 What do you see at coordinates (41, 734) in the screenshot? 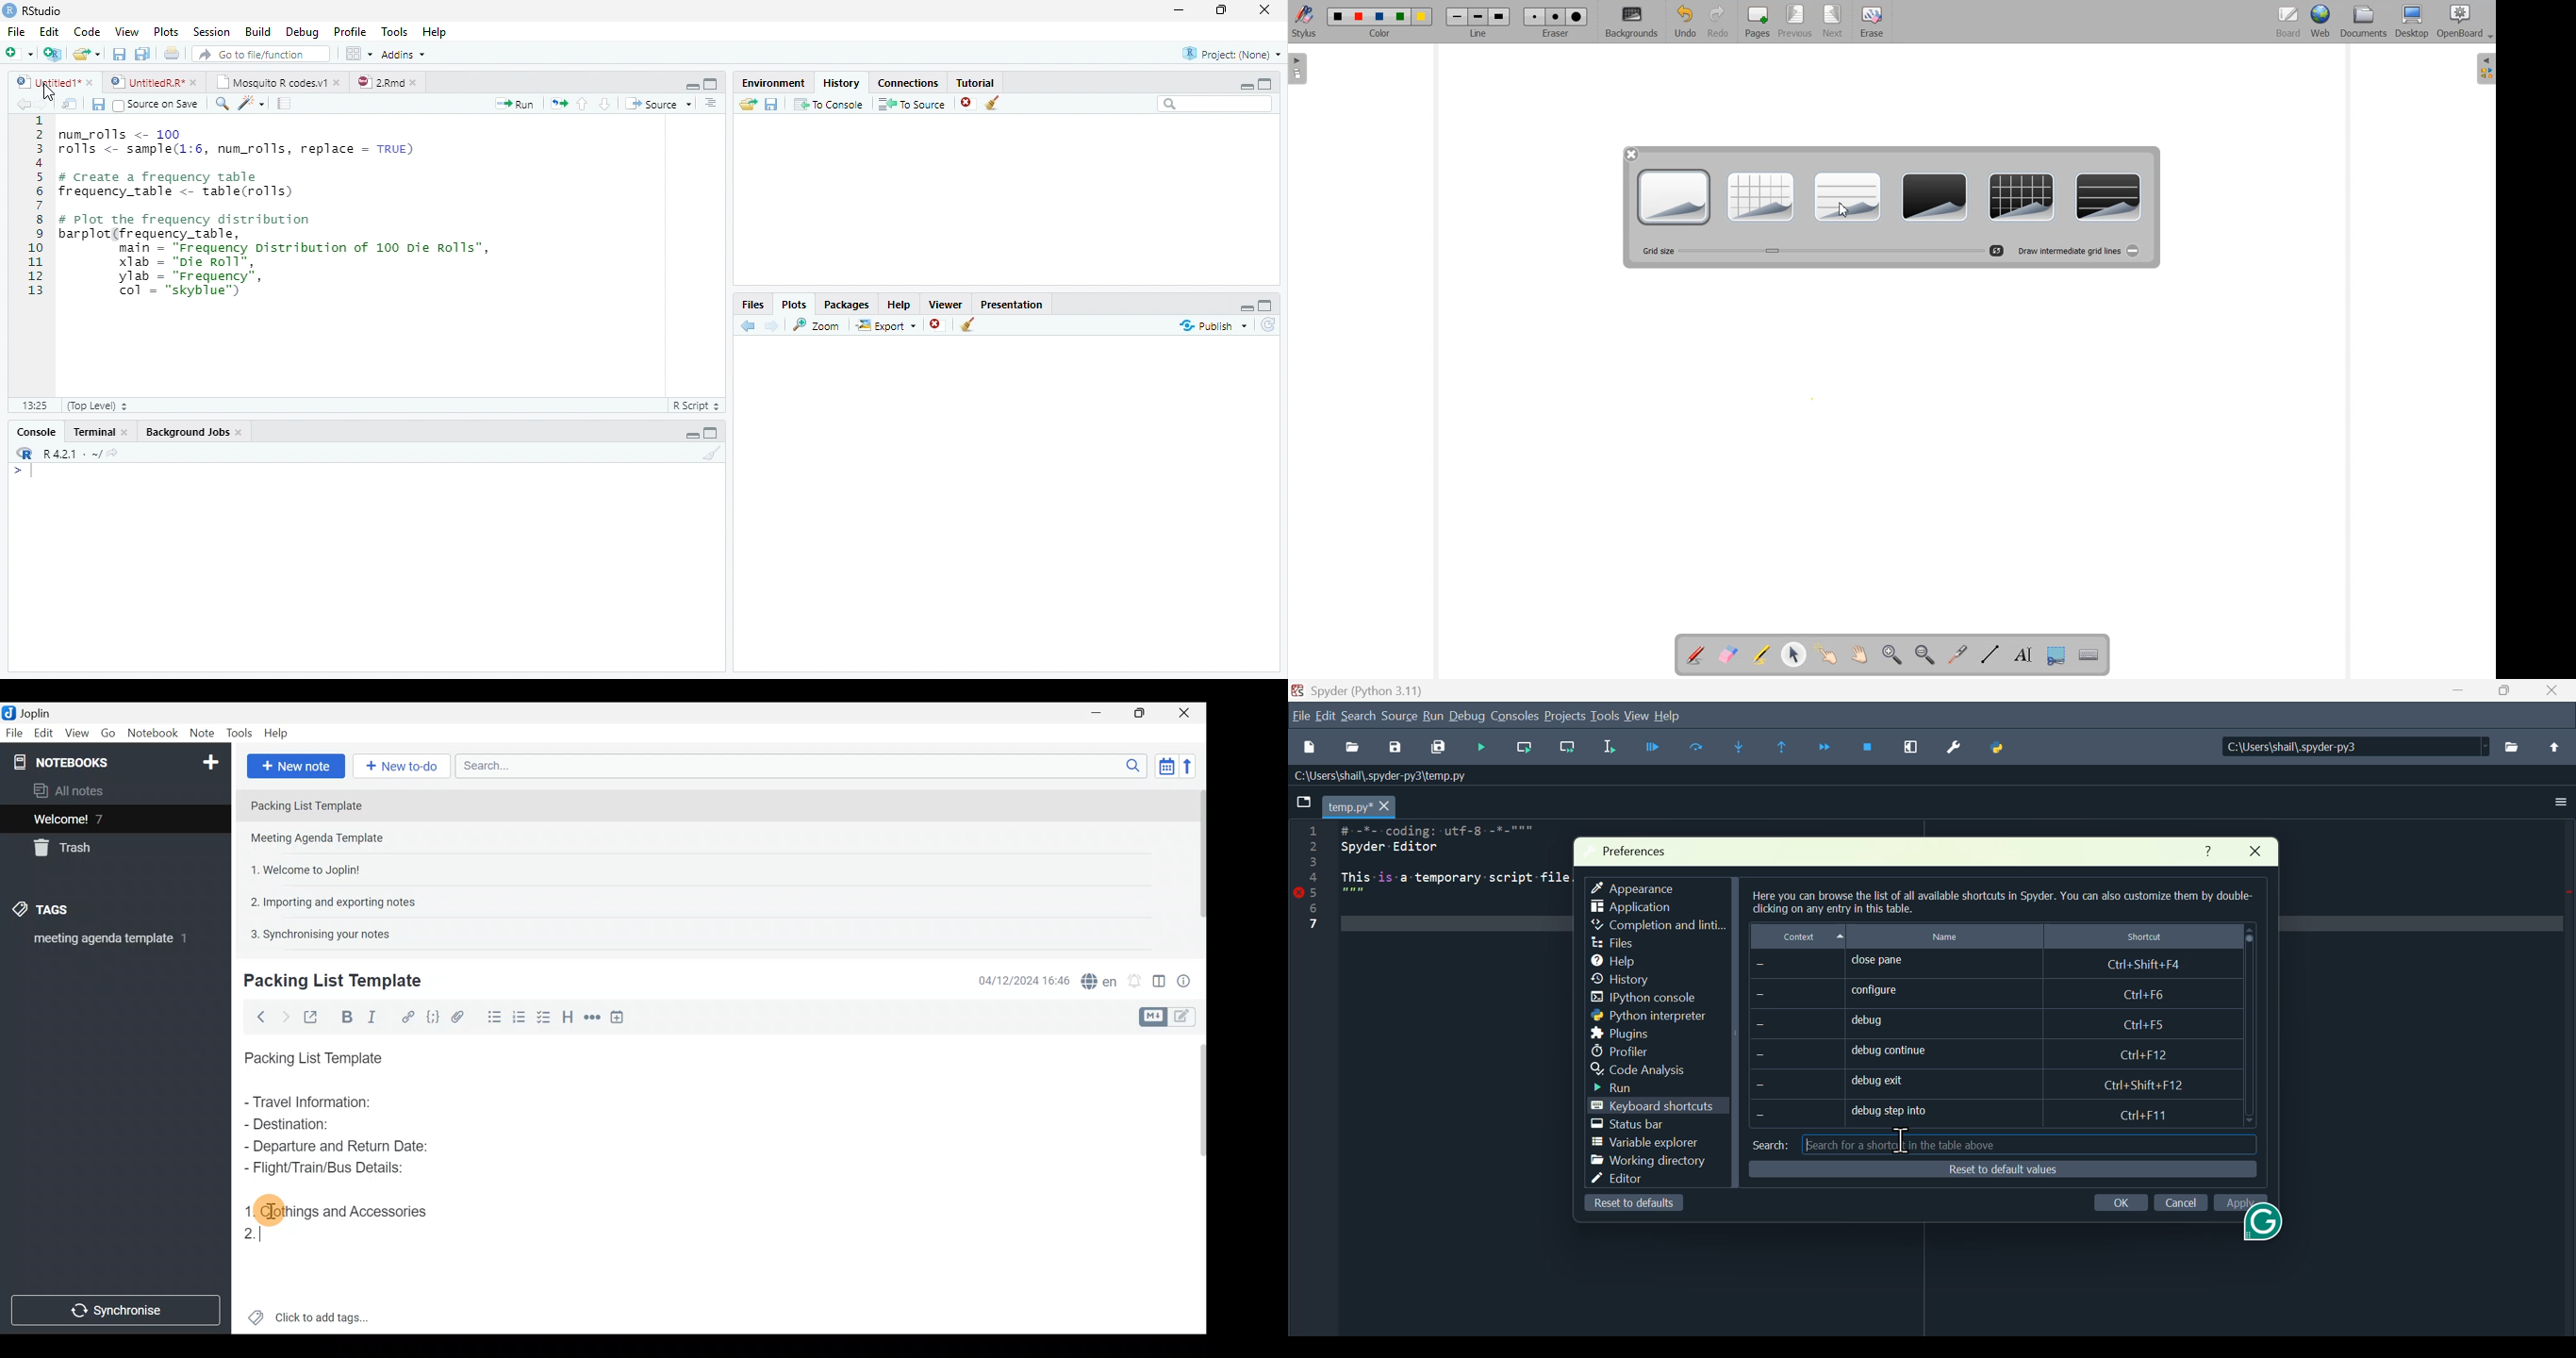
I see `Edit` at bounding box center [41, 734].